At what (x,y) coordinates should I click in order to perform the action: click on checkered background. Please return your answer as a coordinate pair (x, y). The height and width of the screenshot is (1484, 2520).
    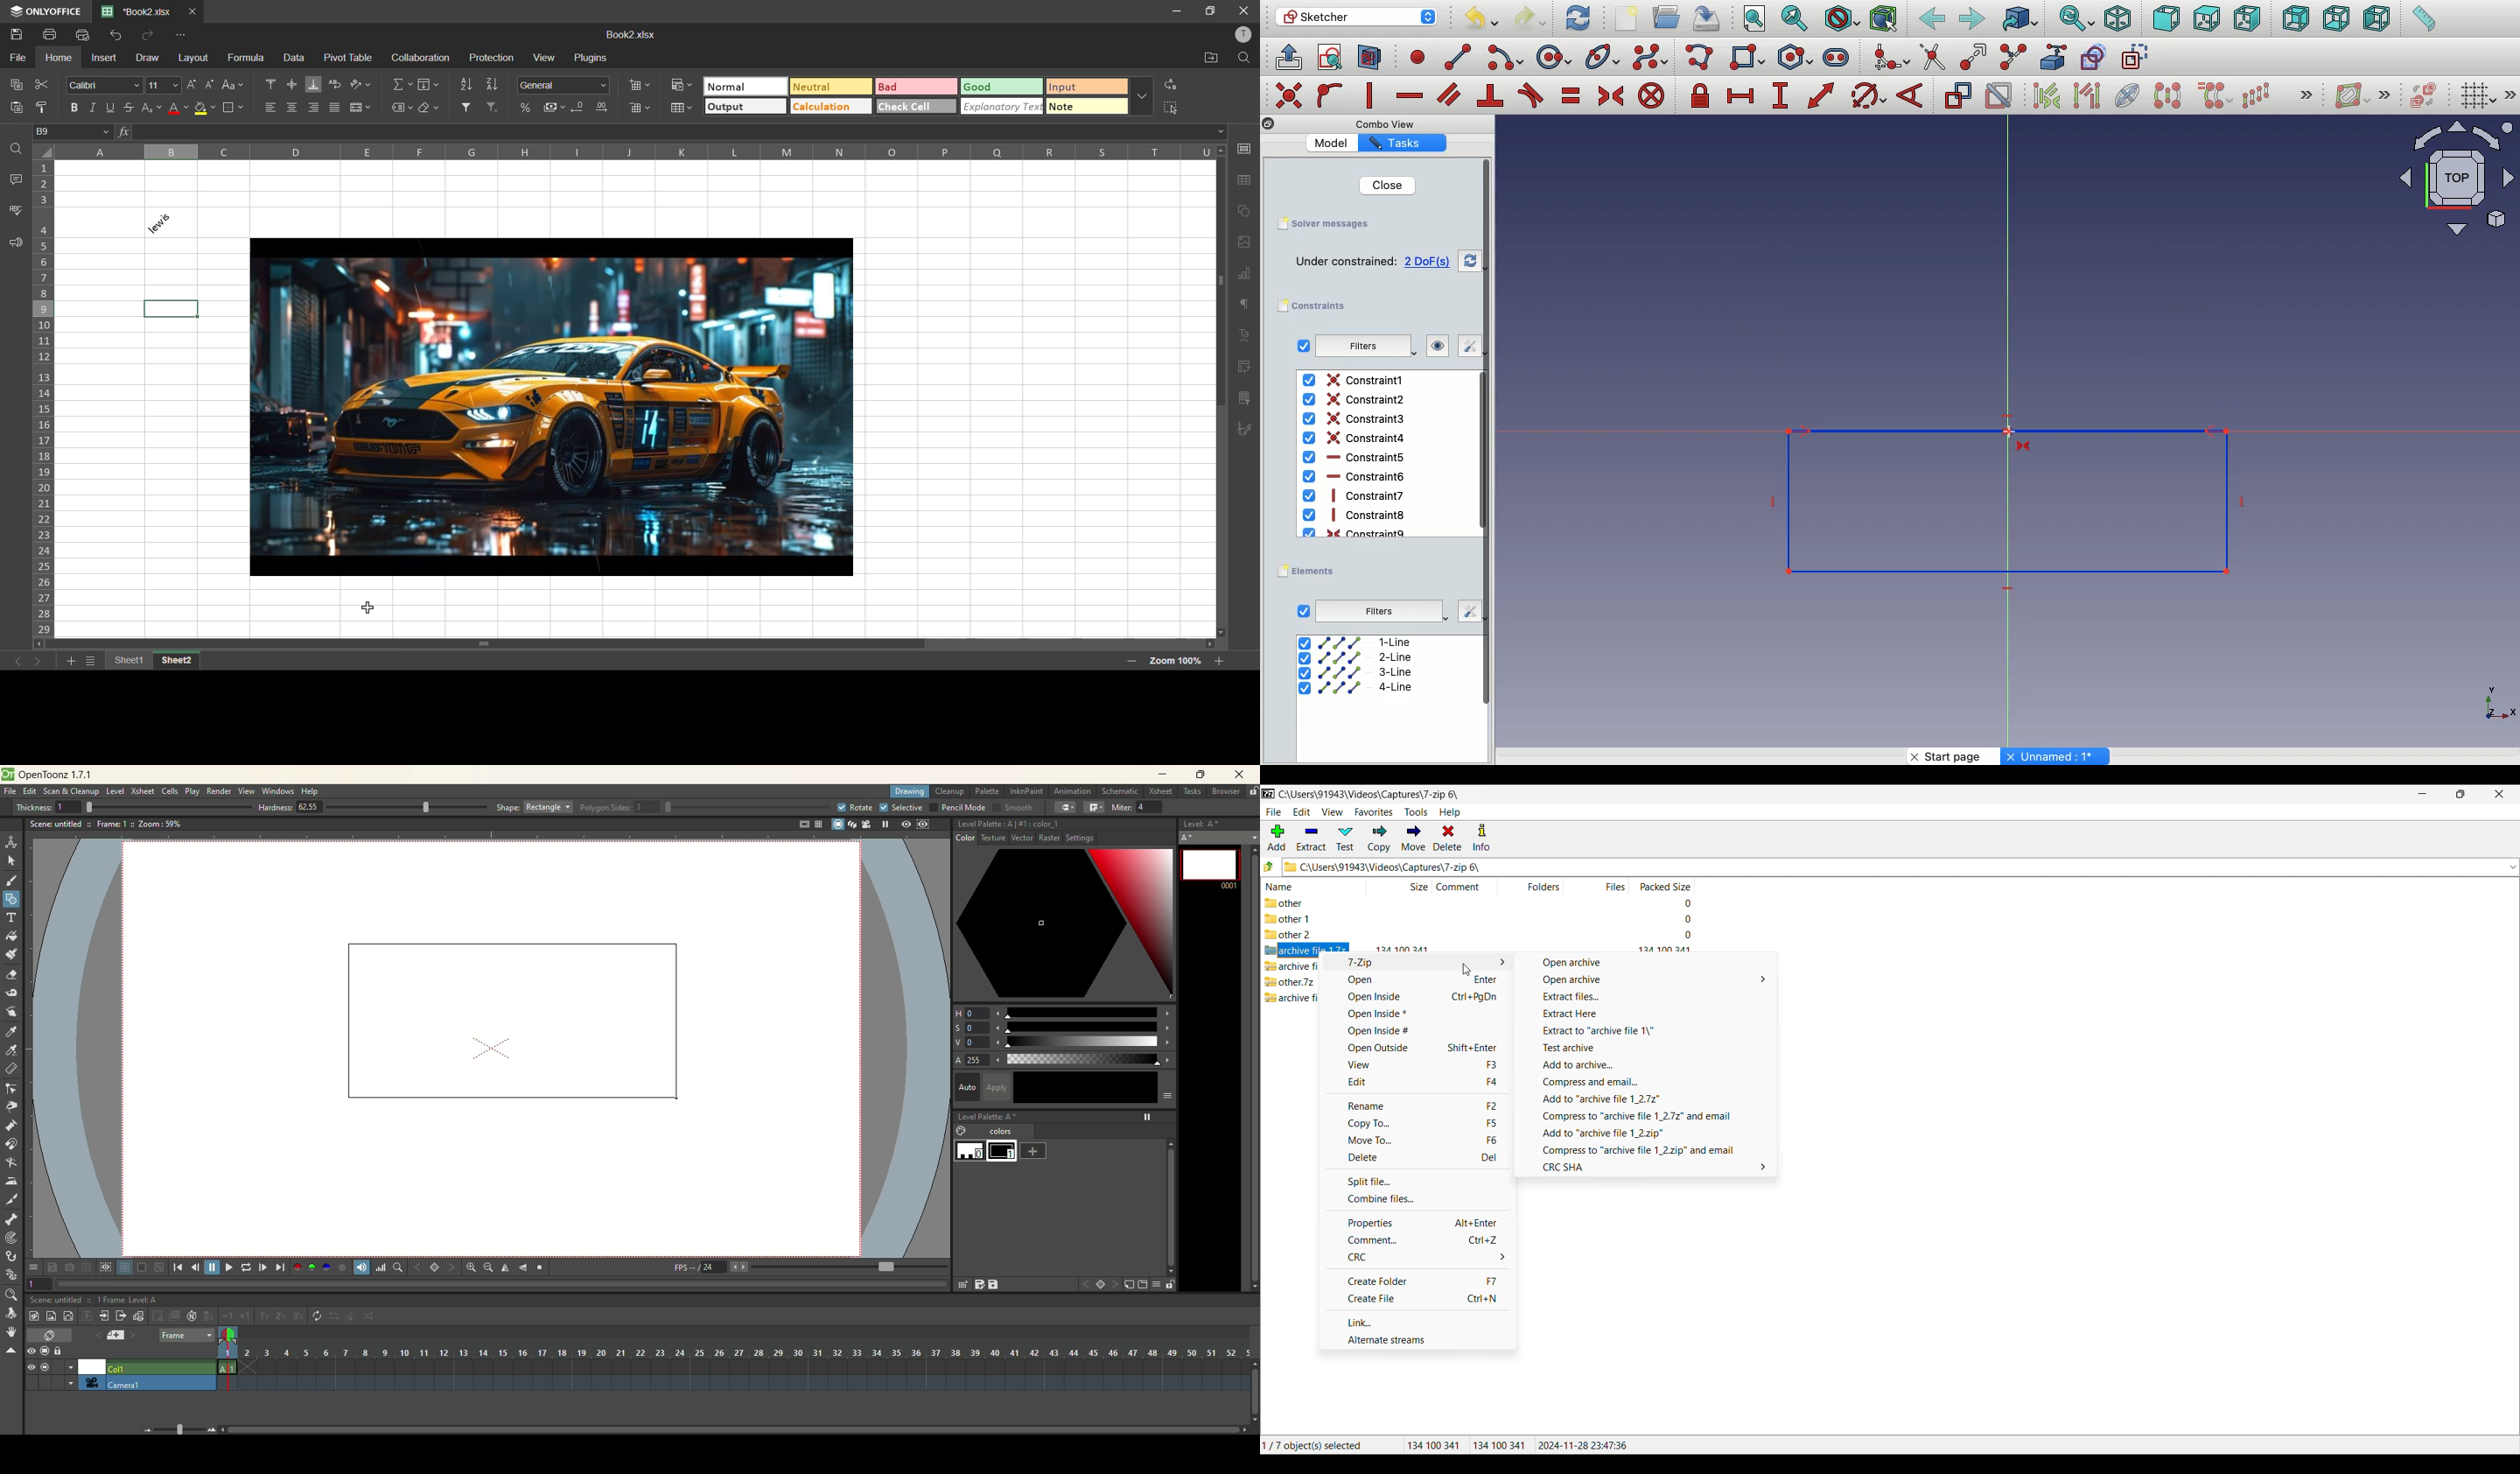
    Looking at the image, I should click on (160, 1267).